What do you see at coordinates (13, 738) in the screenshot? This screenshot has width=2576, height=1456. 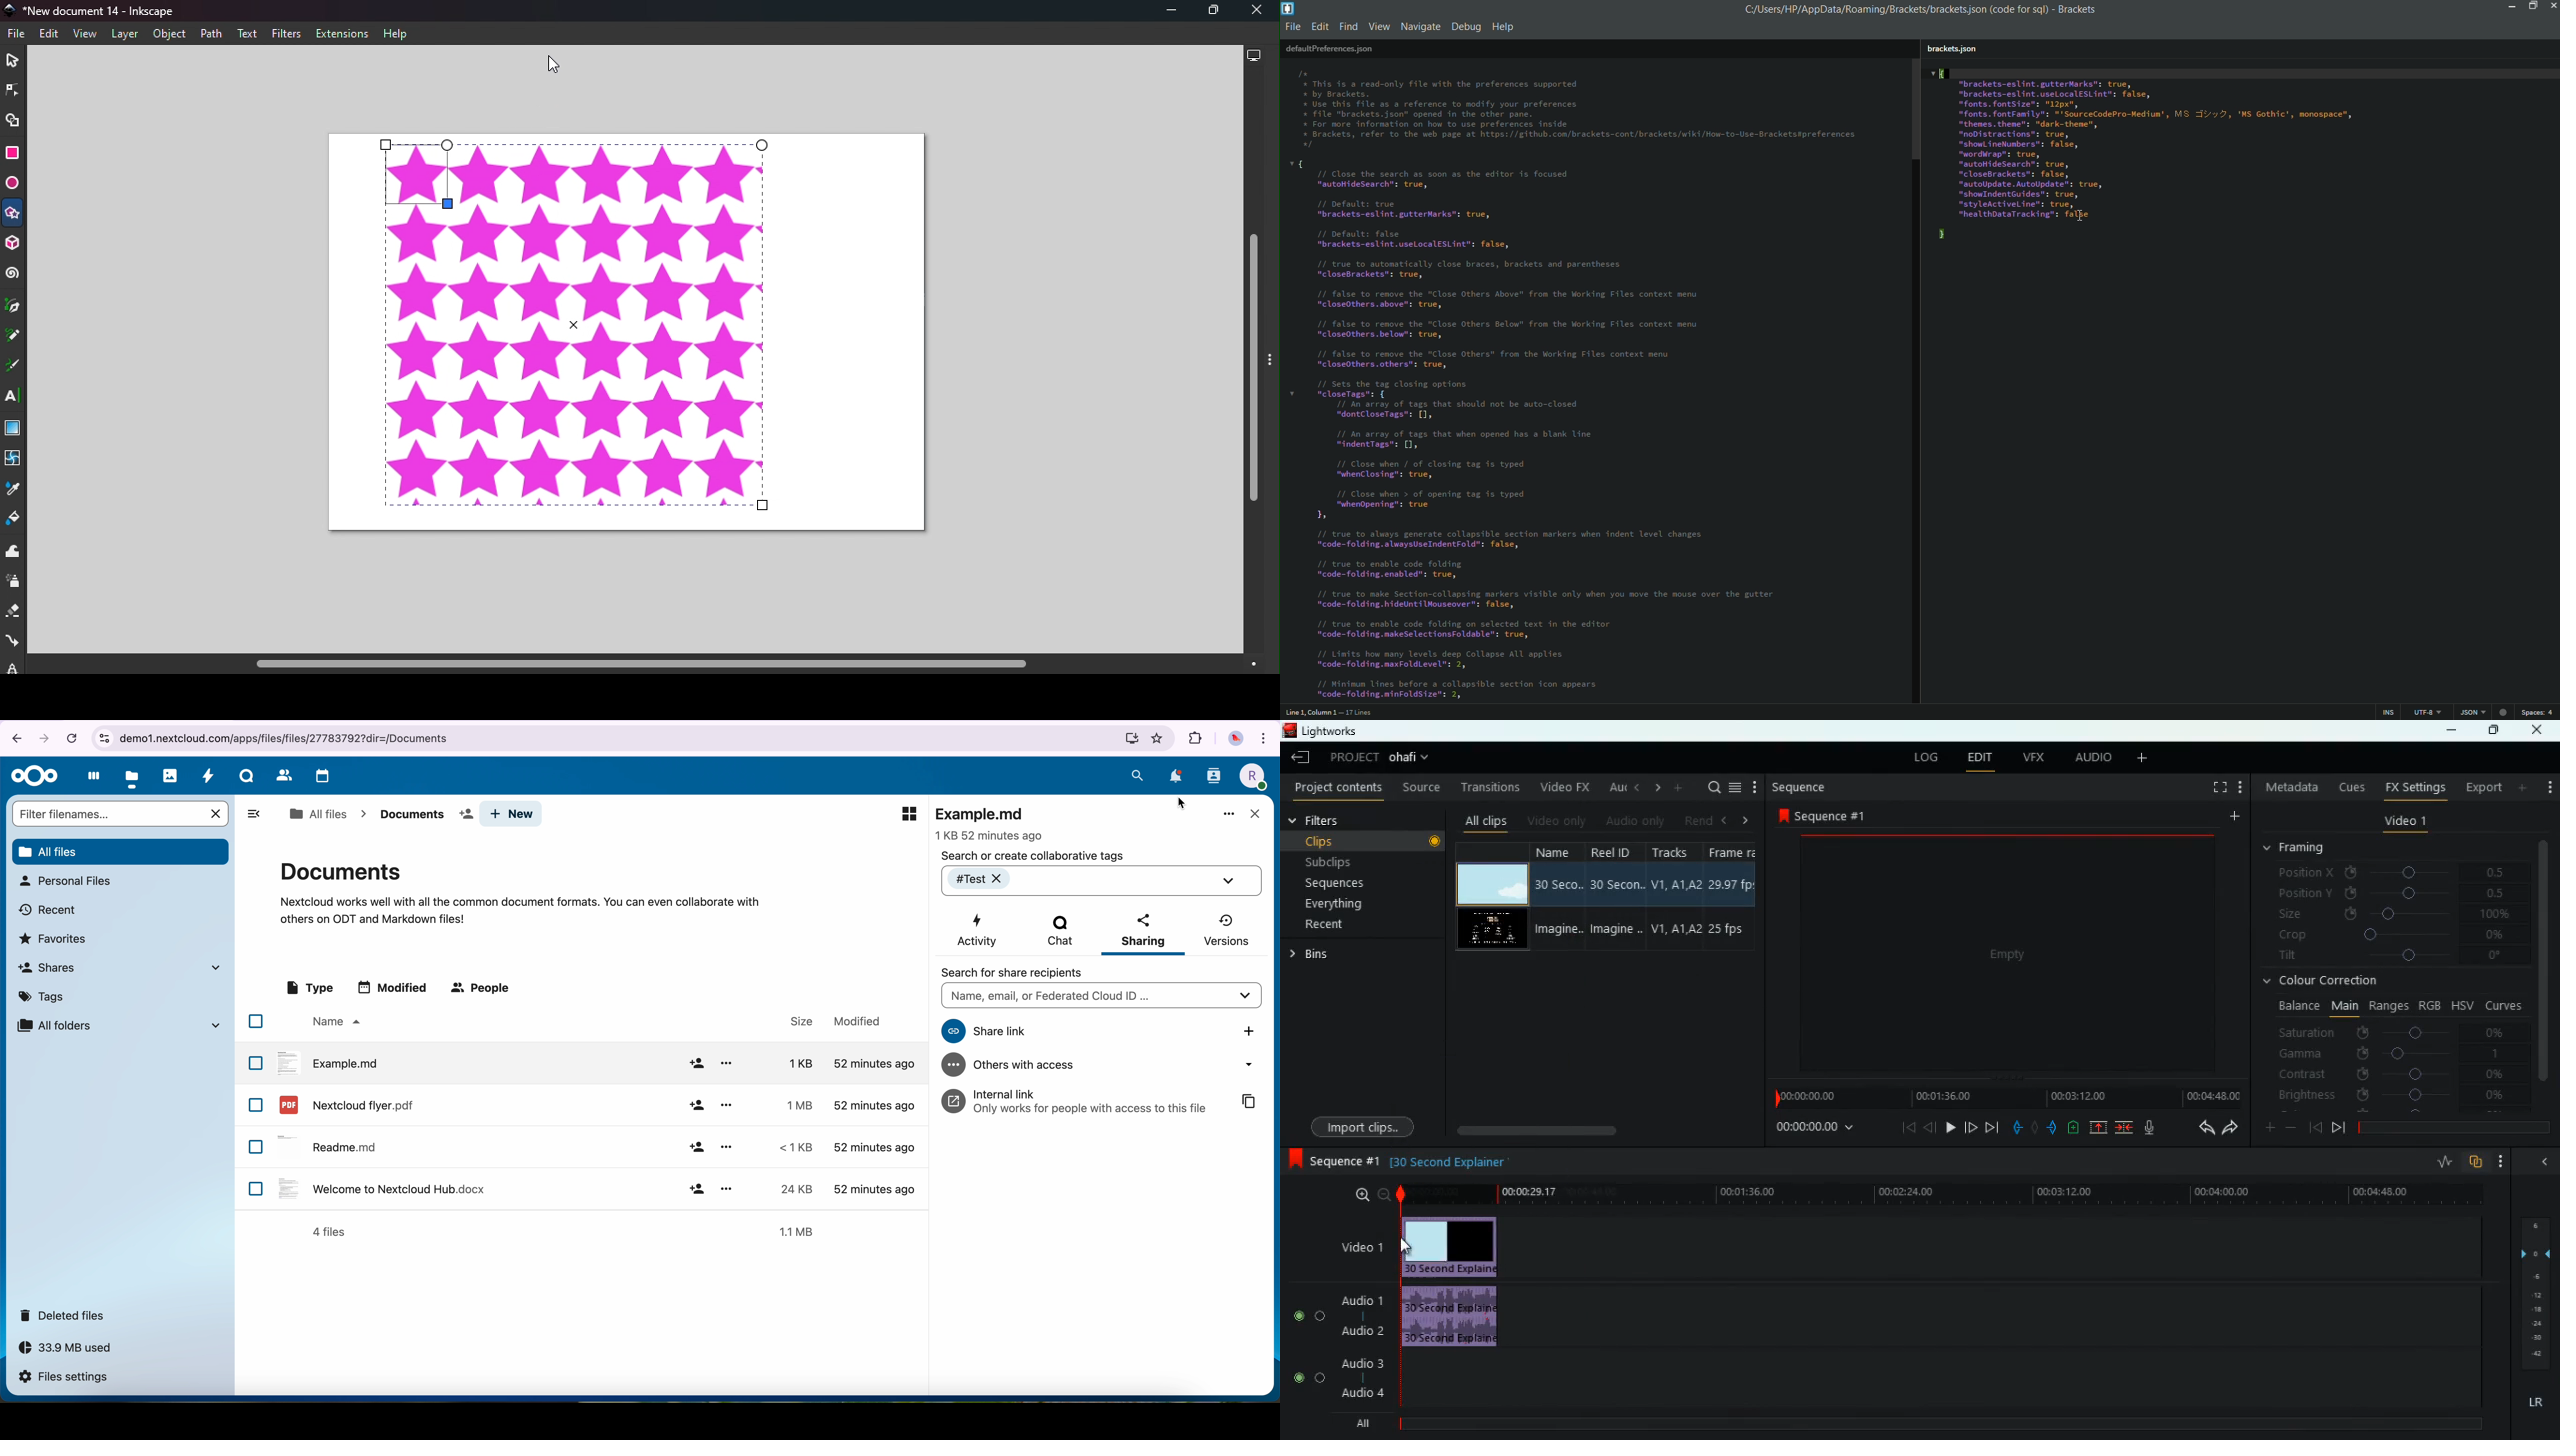 I see `navigate back` at bounding box center [13, 738].